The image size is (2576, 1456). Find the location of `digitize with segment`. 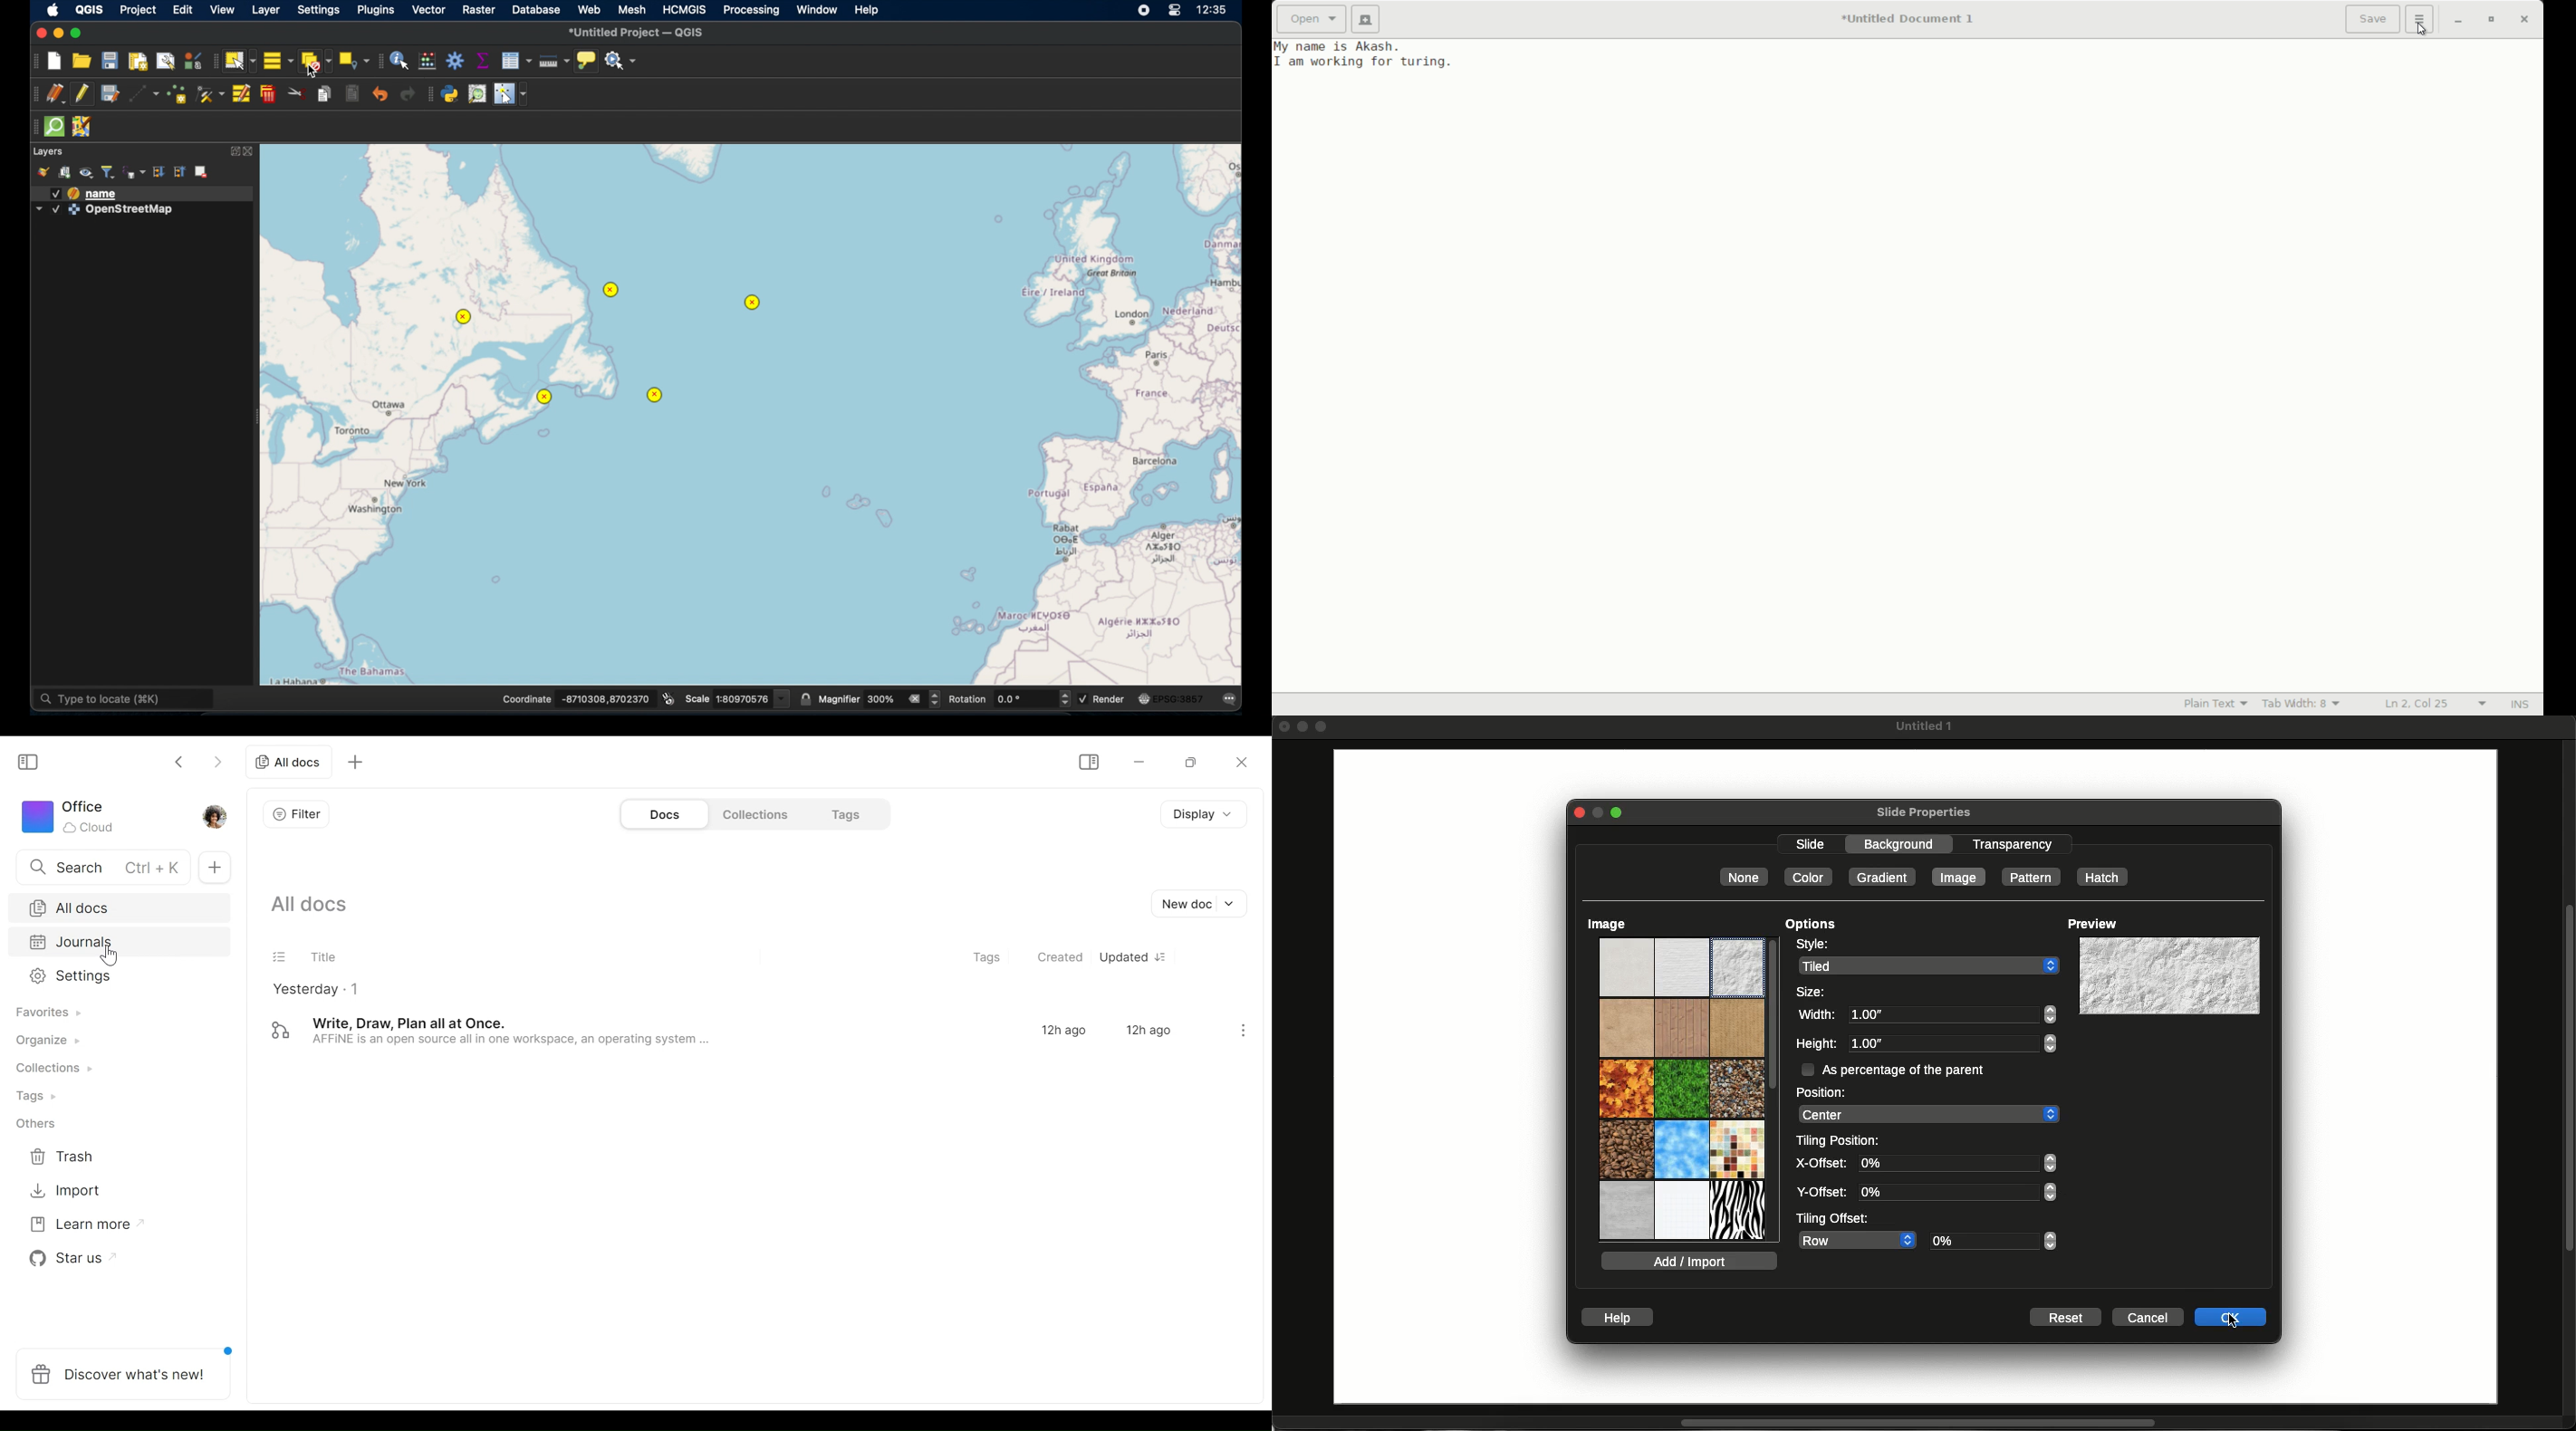

digitize with segment is located at coordinates (144, 95).